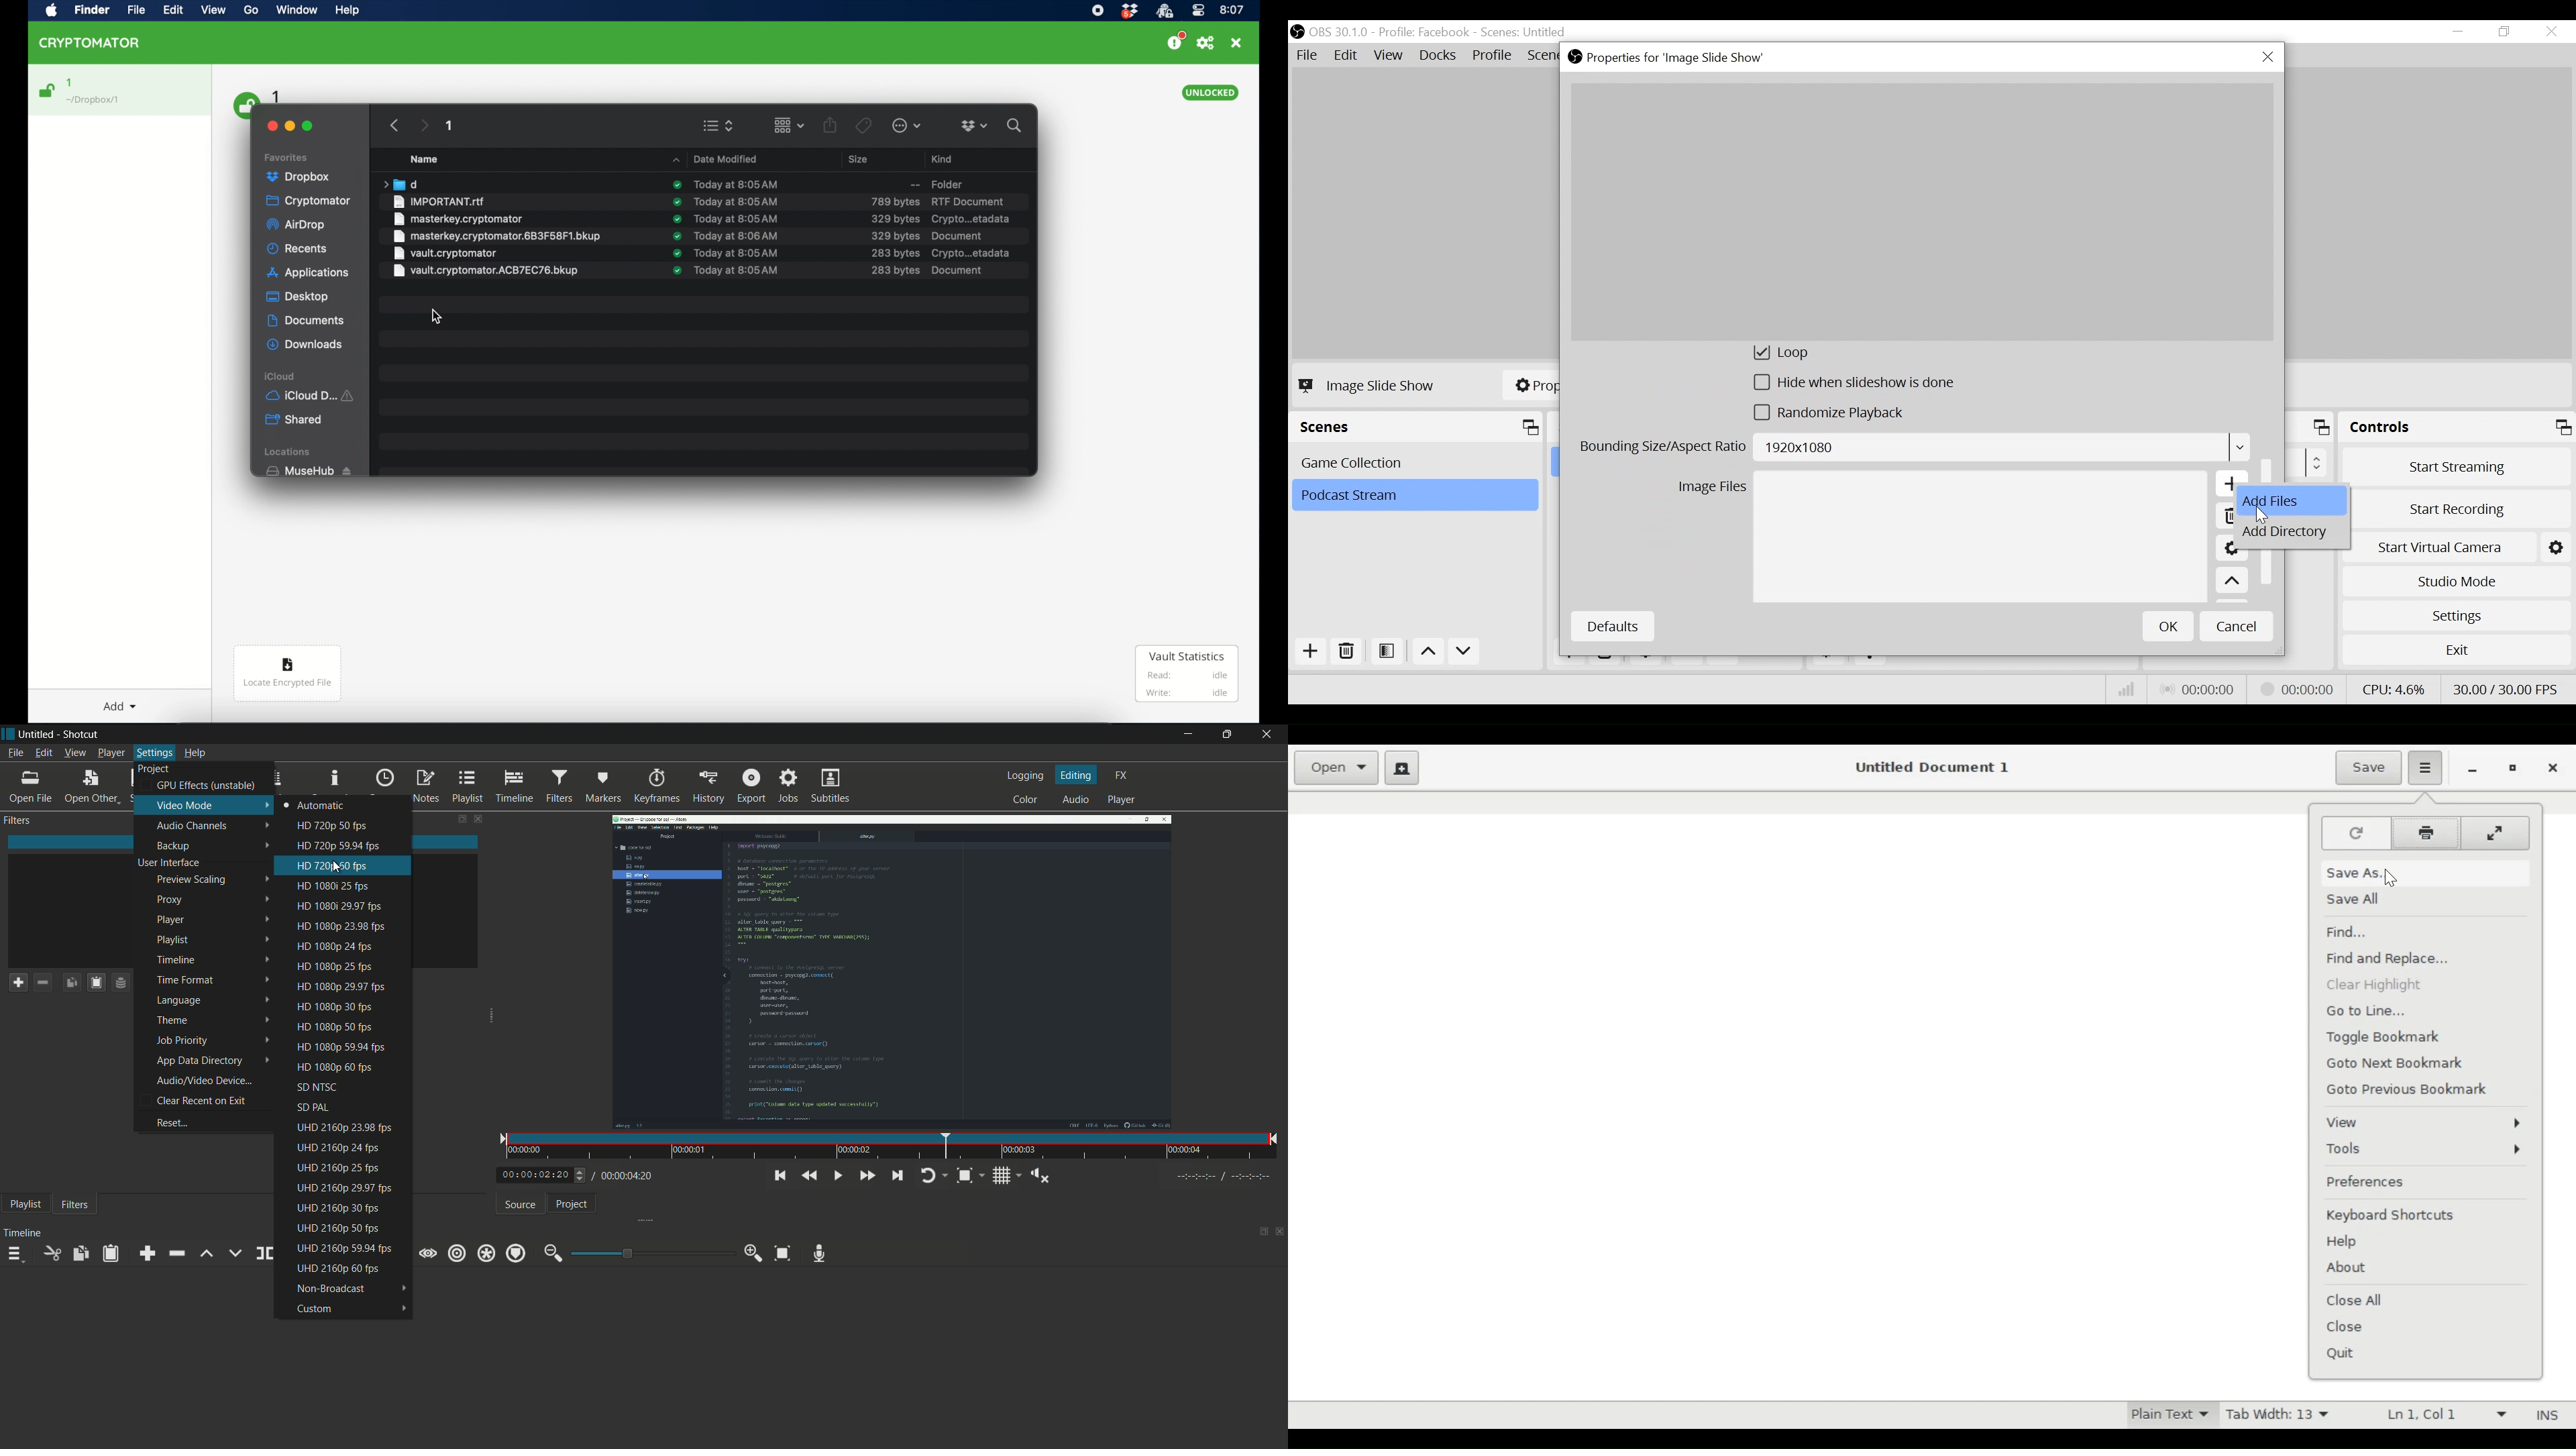 The image size is (2576, 1456). I want to click on OK, so click(2168, 626).